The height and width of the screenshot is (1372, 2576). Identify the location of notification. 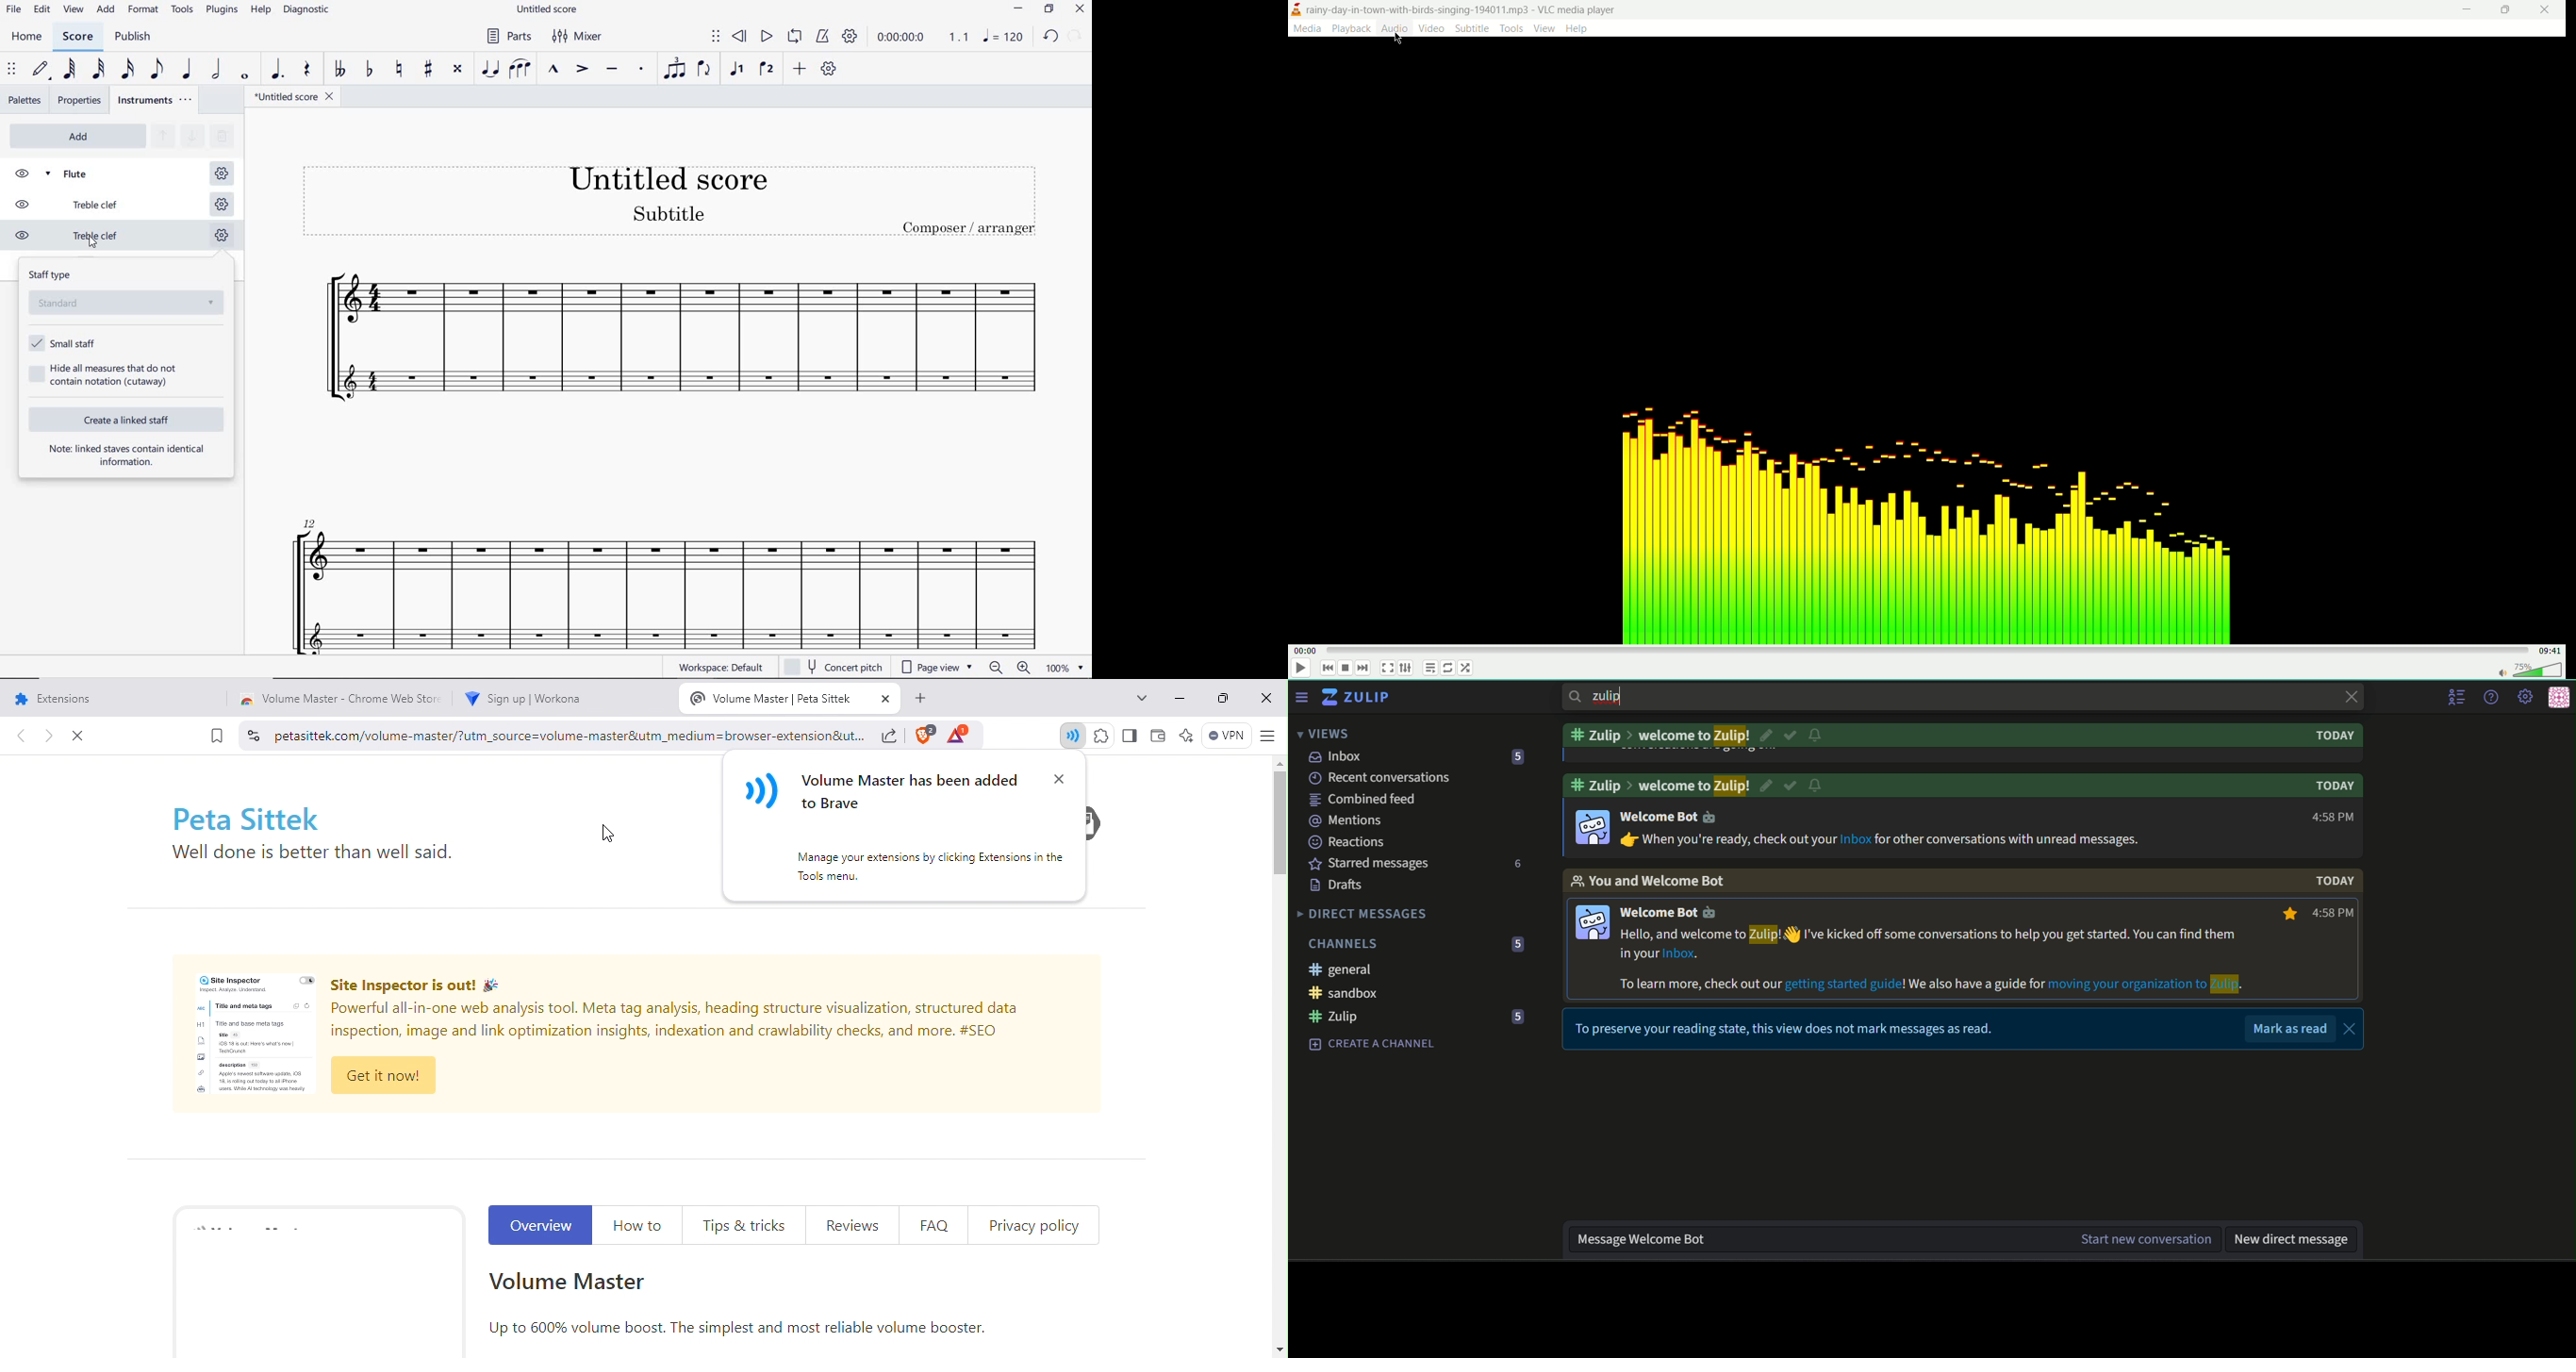
(1815, 734).